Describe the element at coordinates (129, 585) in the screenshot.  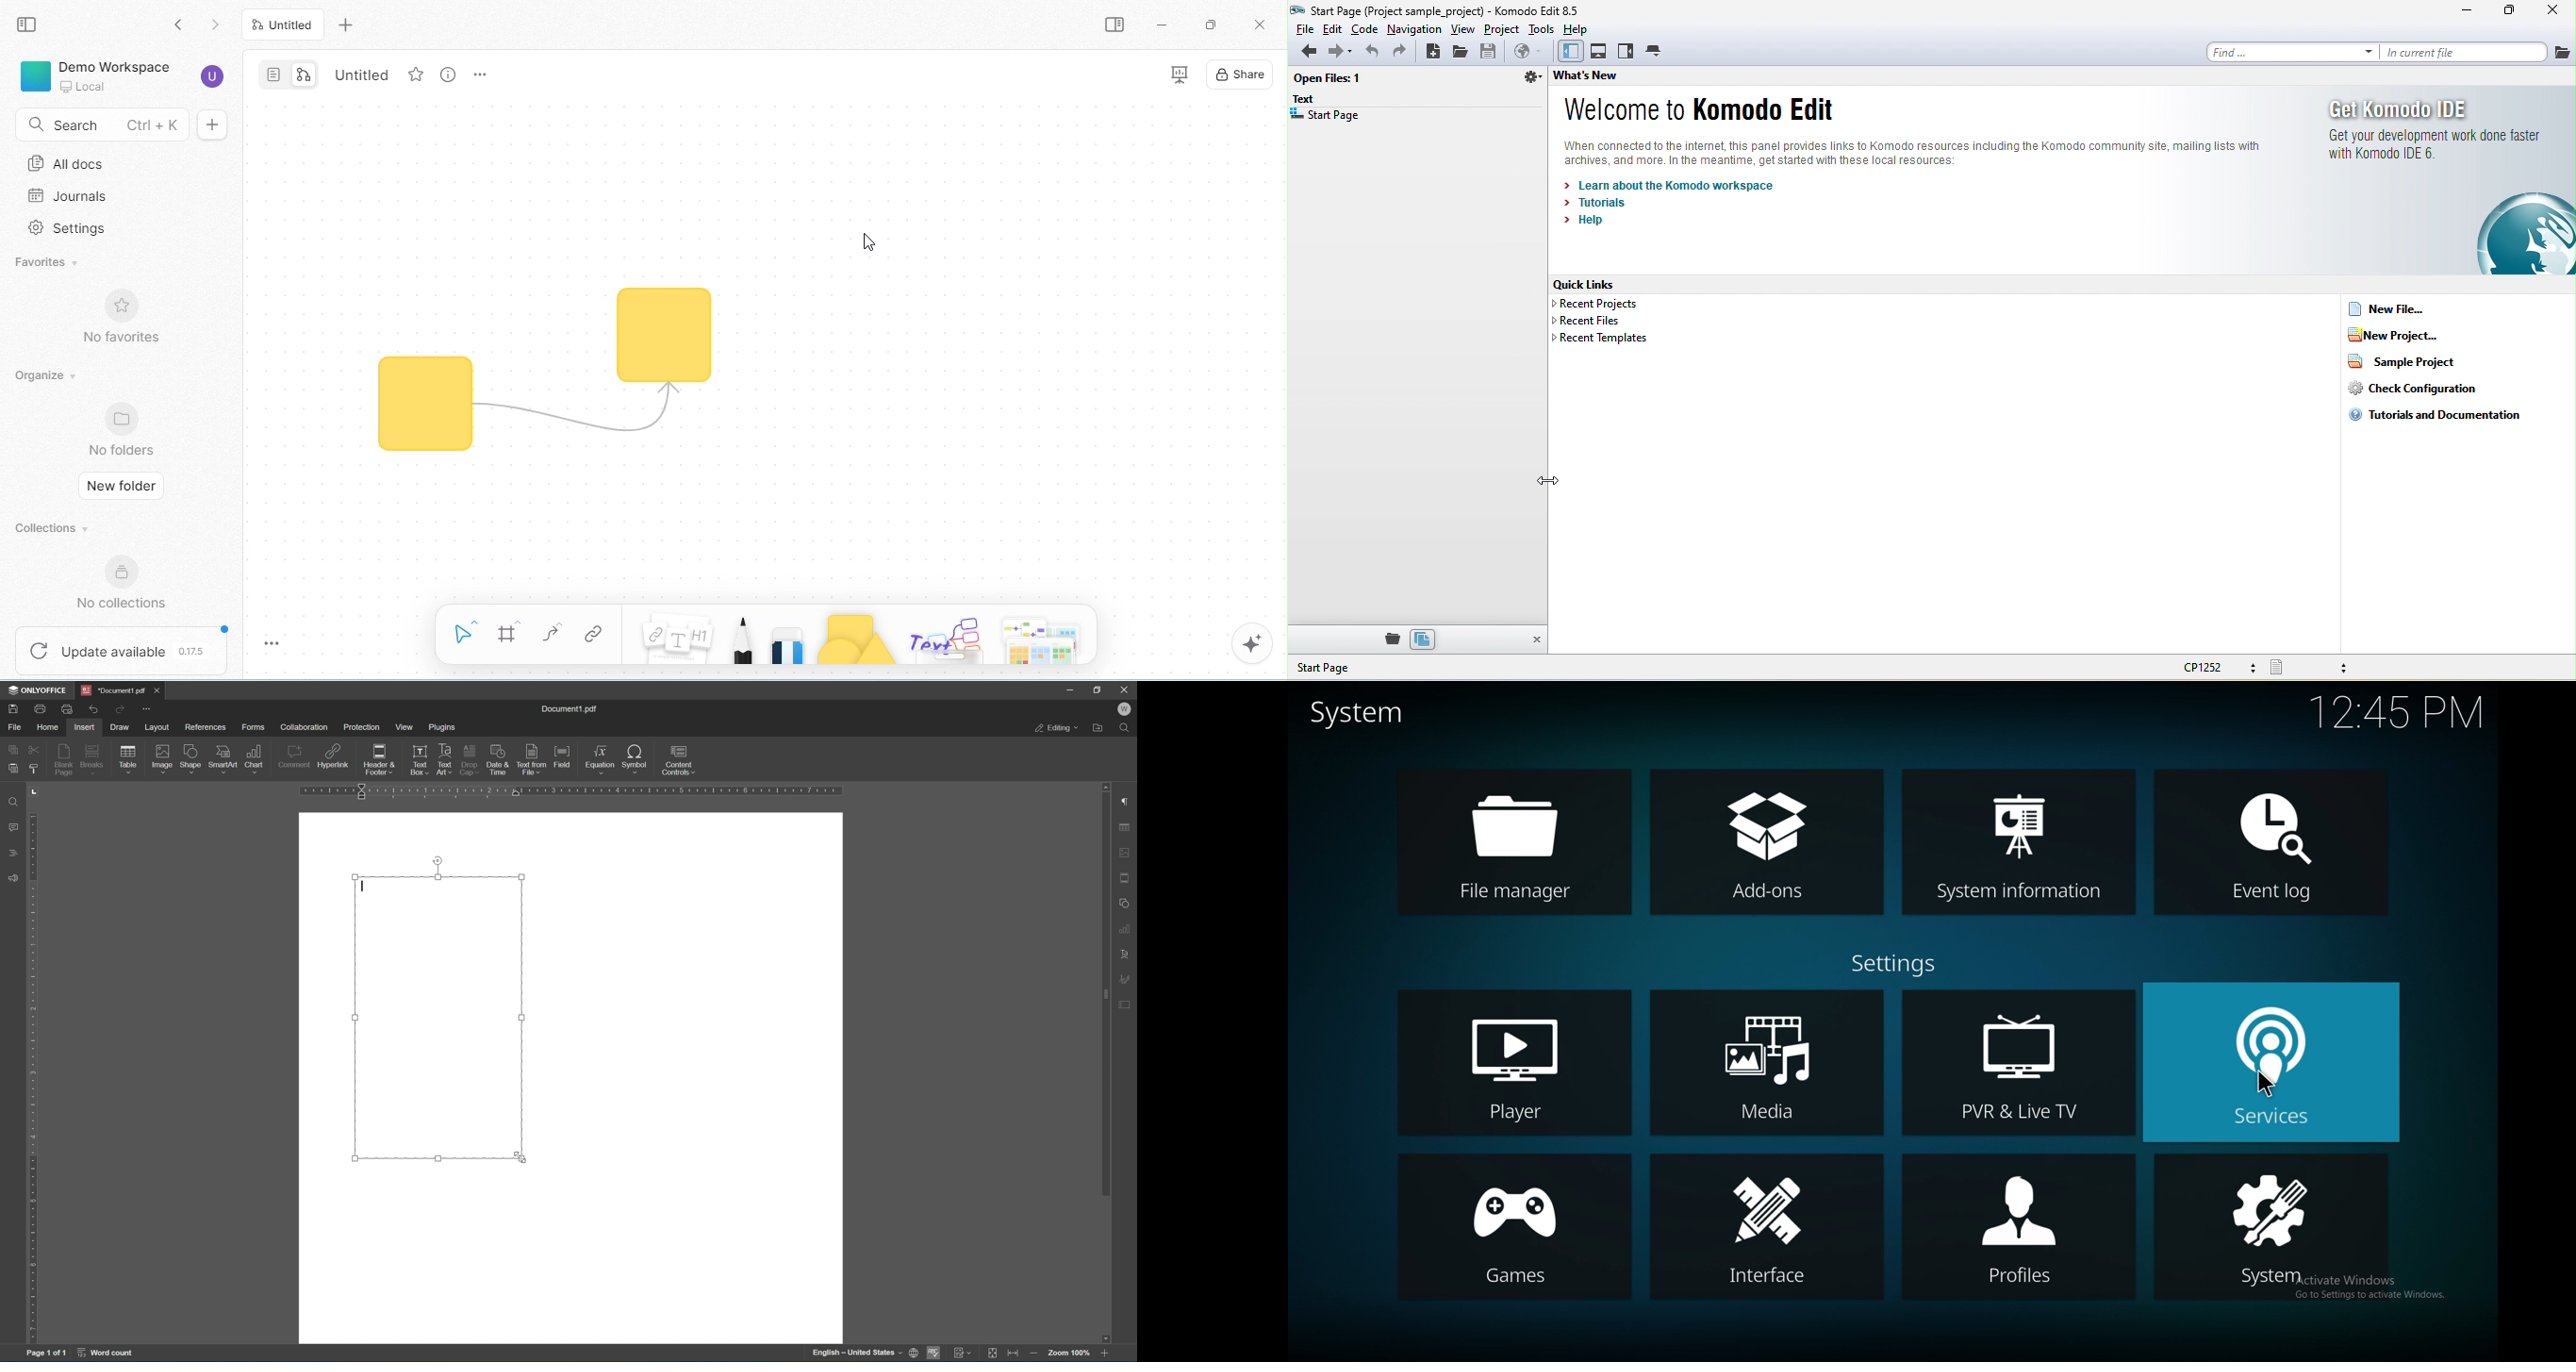
I see `no collections` at that location.